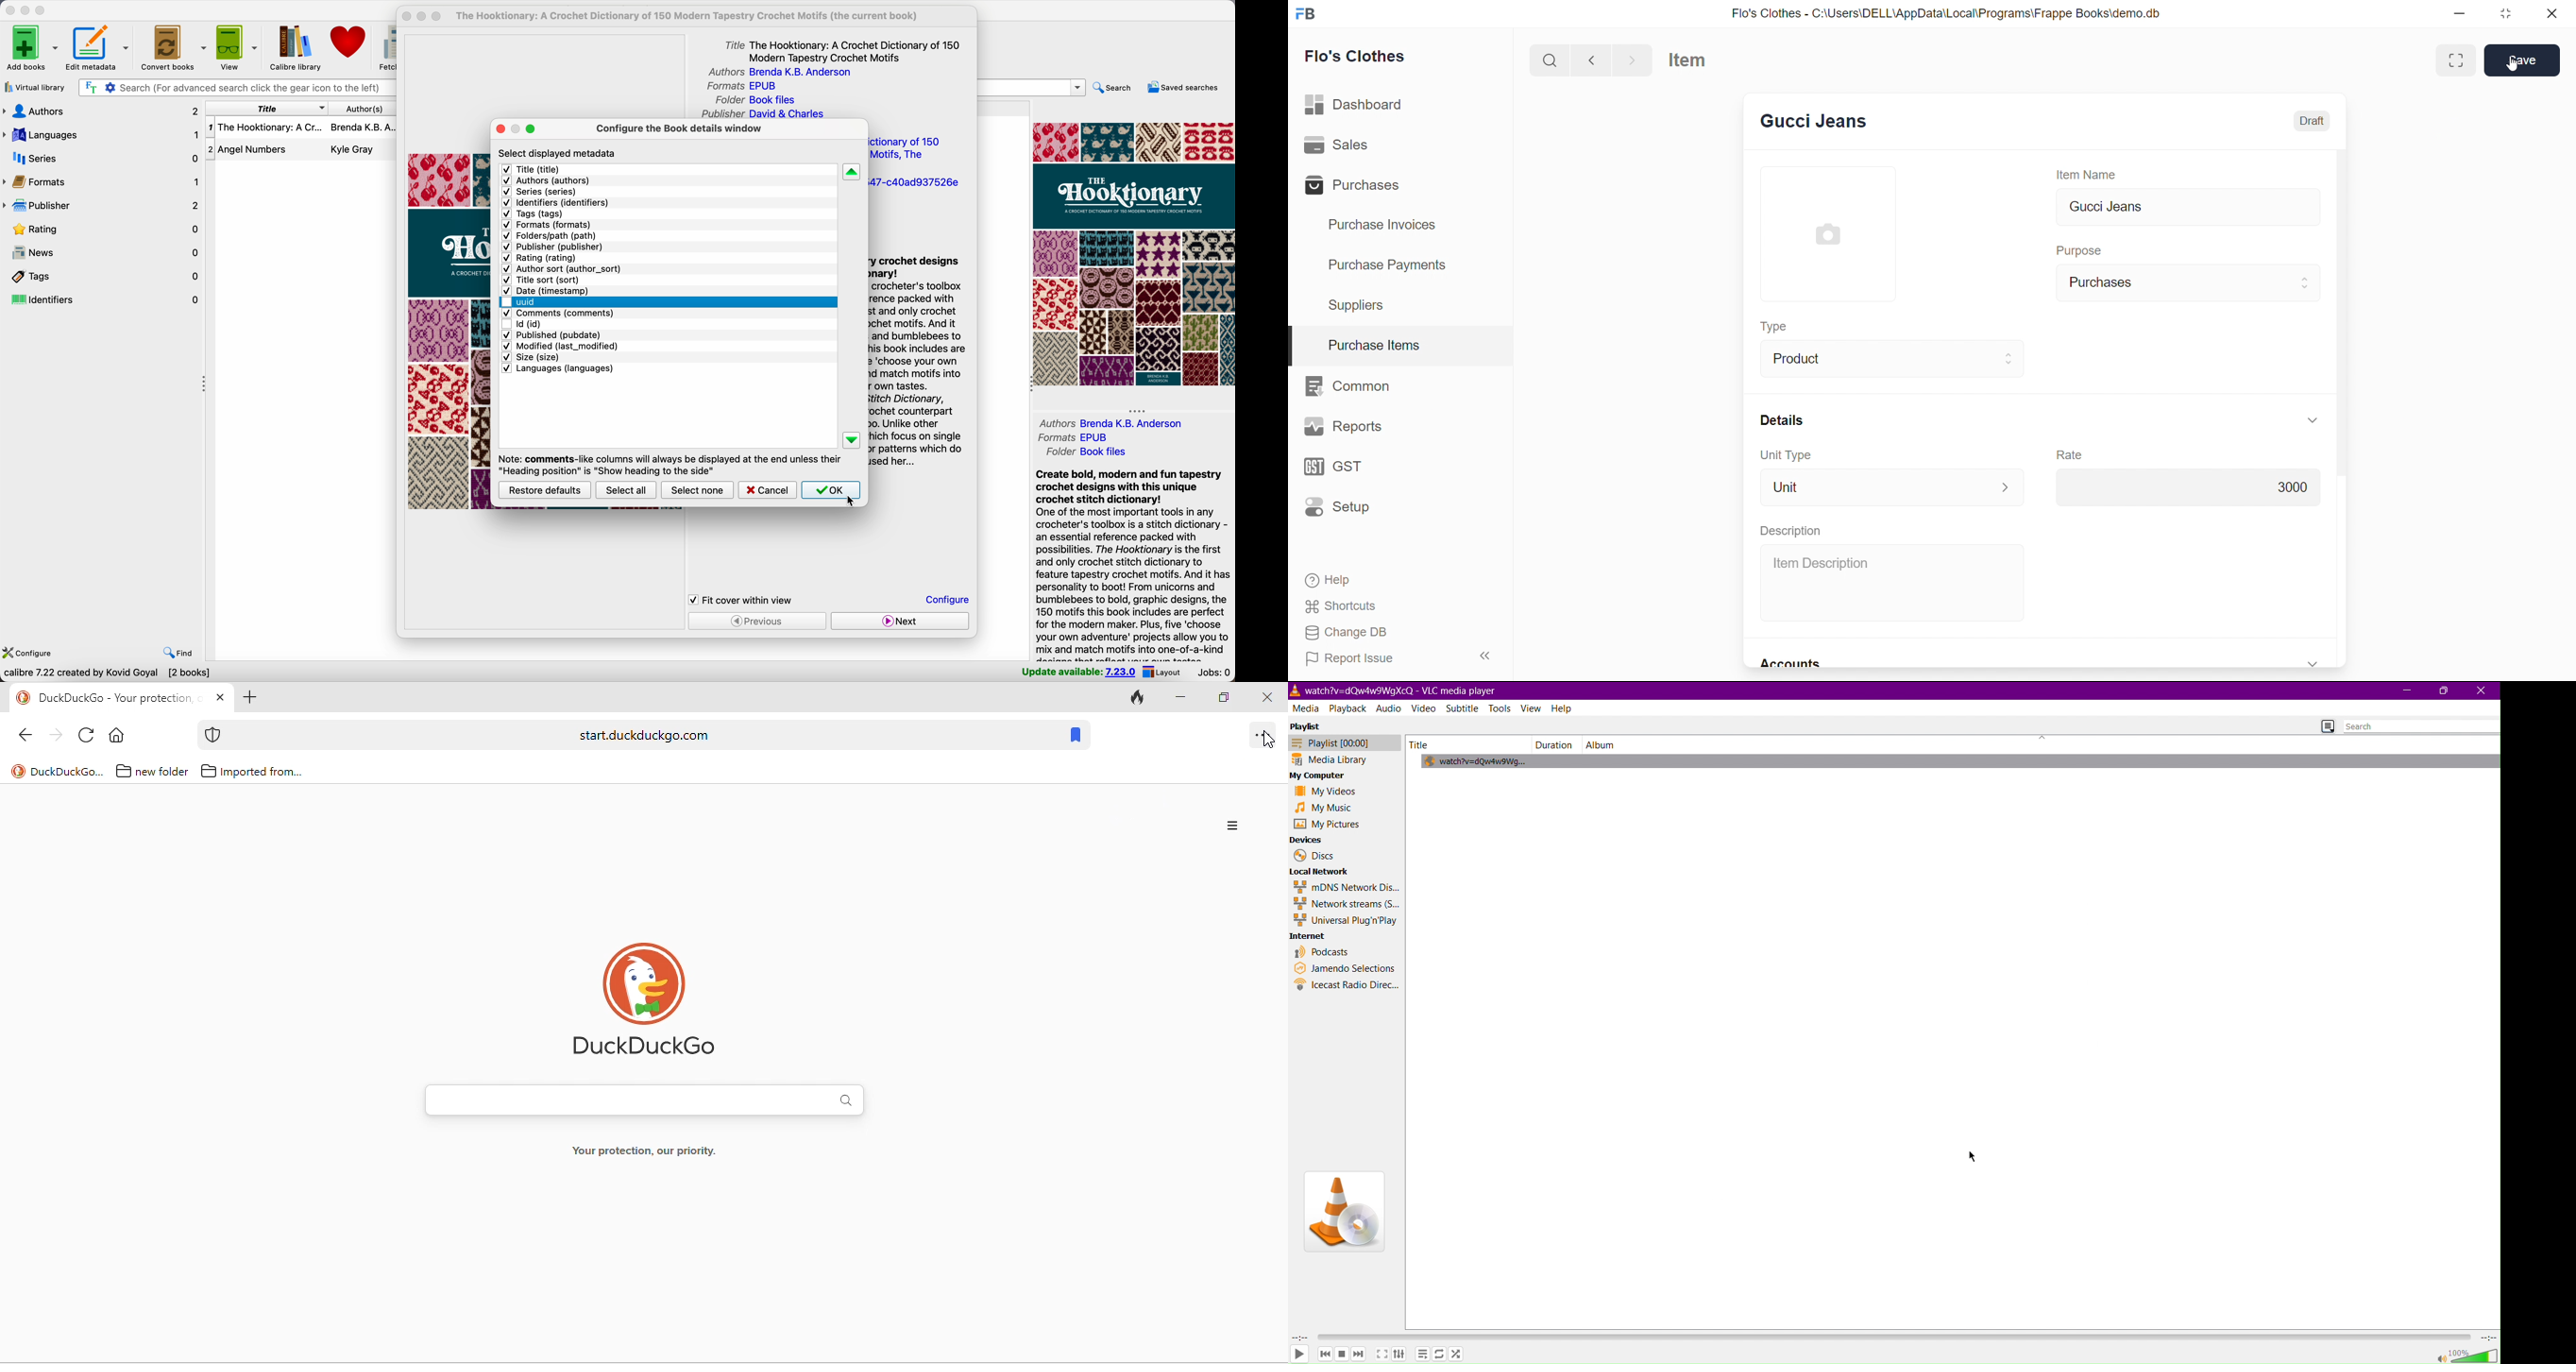 The image size is (2576, 1372). Describe the element at coordinates (109, 230) in the screenshot. I see `rating` at that location.